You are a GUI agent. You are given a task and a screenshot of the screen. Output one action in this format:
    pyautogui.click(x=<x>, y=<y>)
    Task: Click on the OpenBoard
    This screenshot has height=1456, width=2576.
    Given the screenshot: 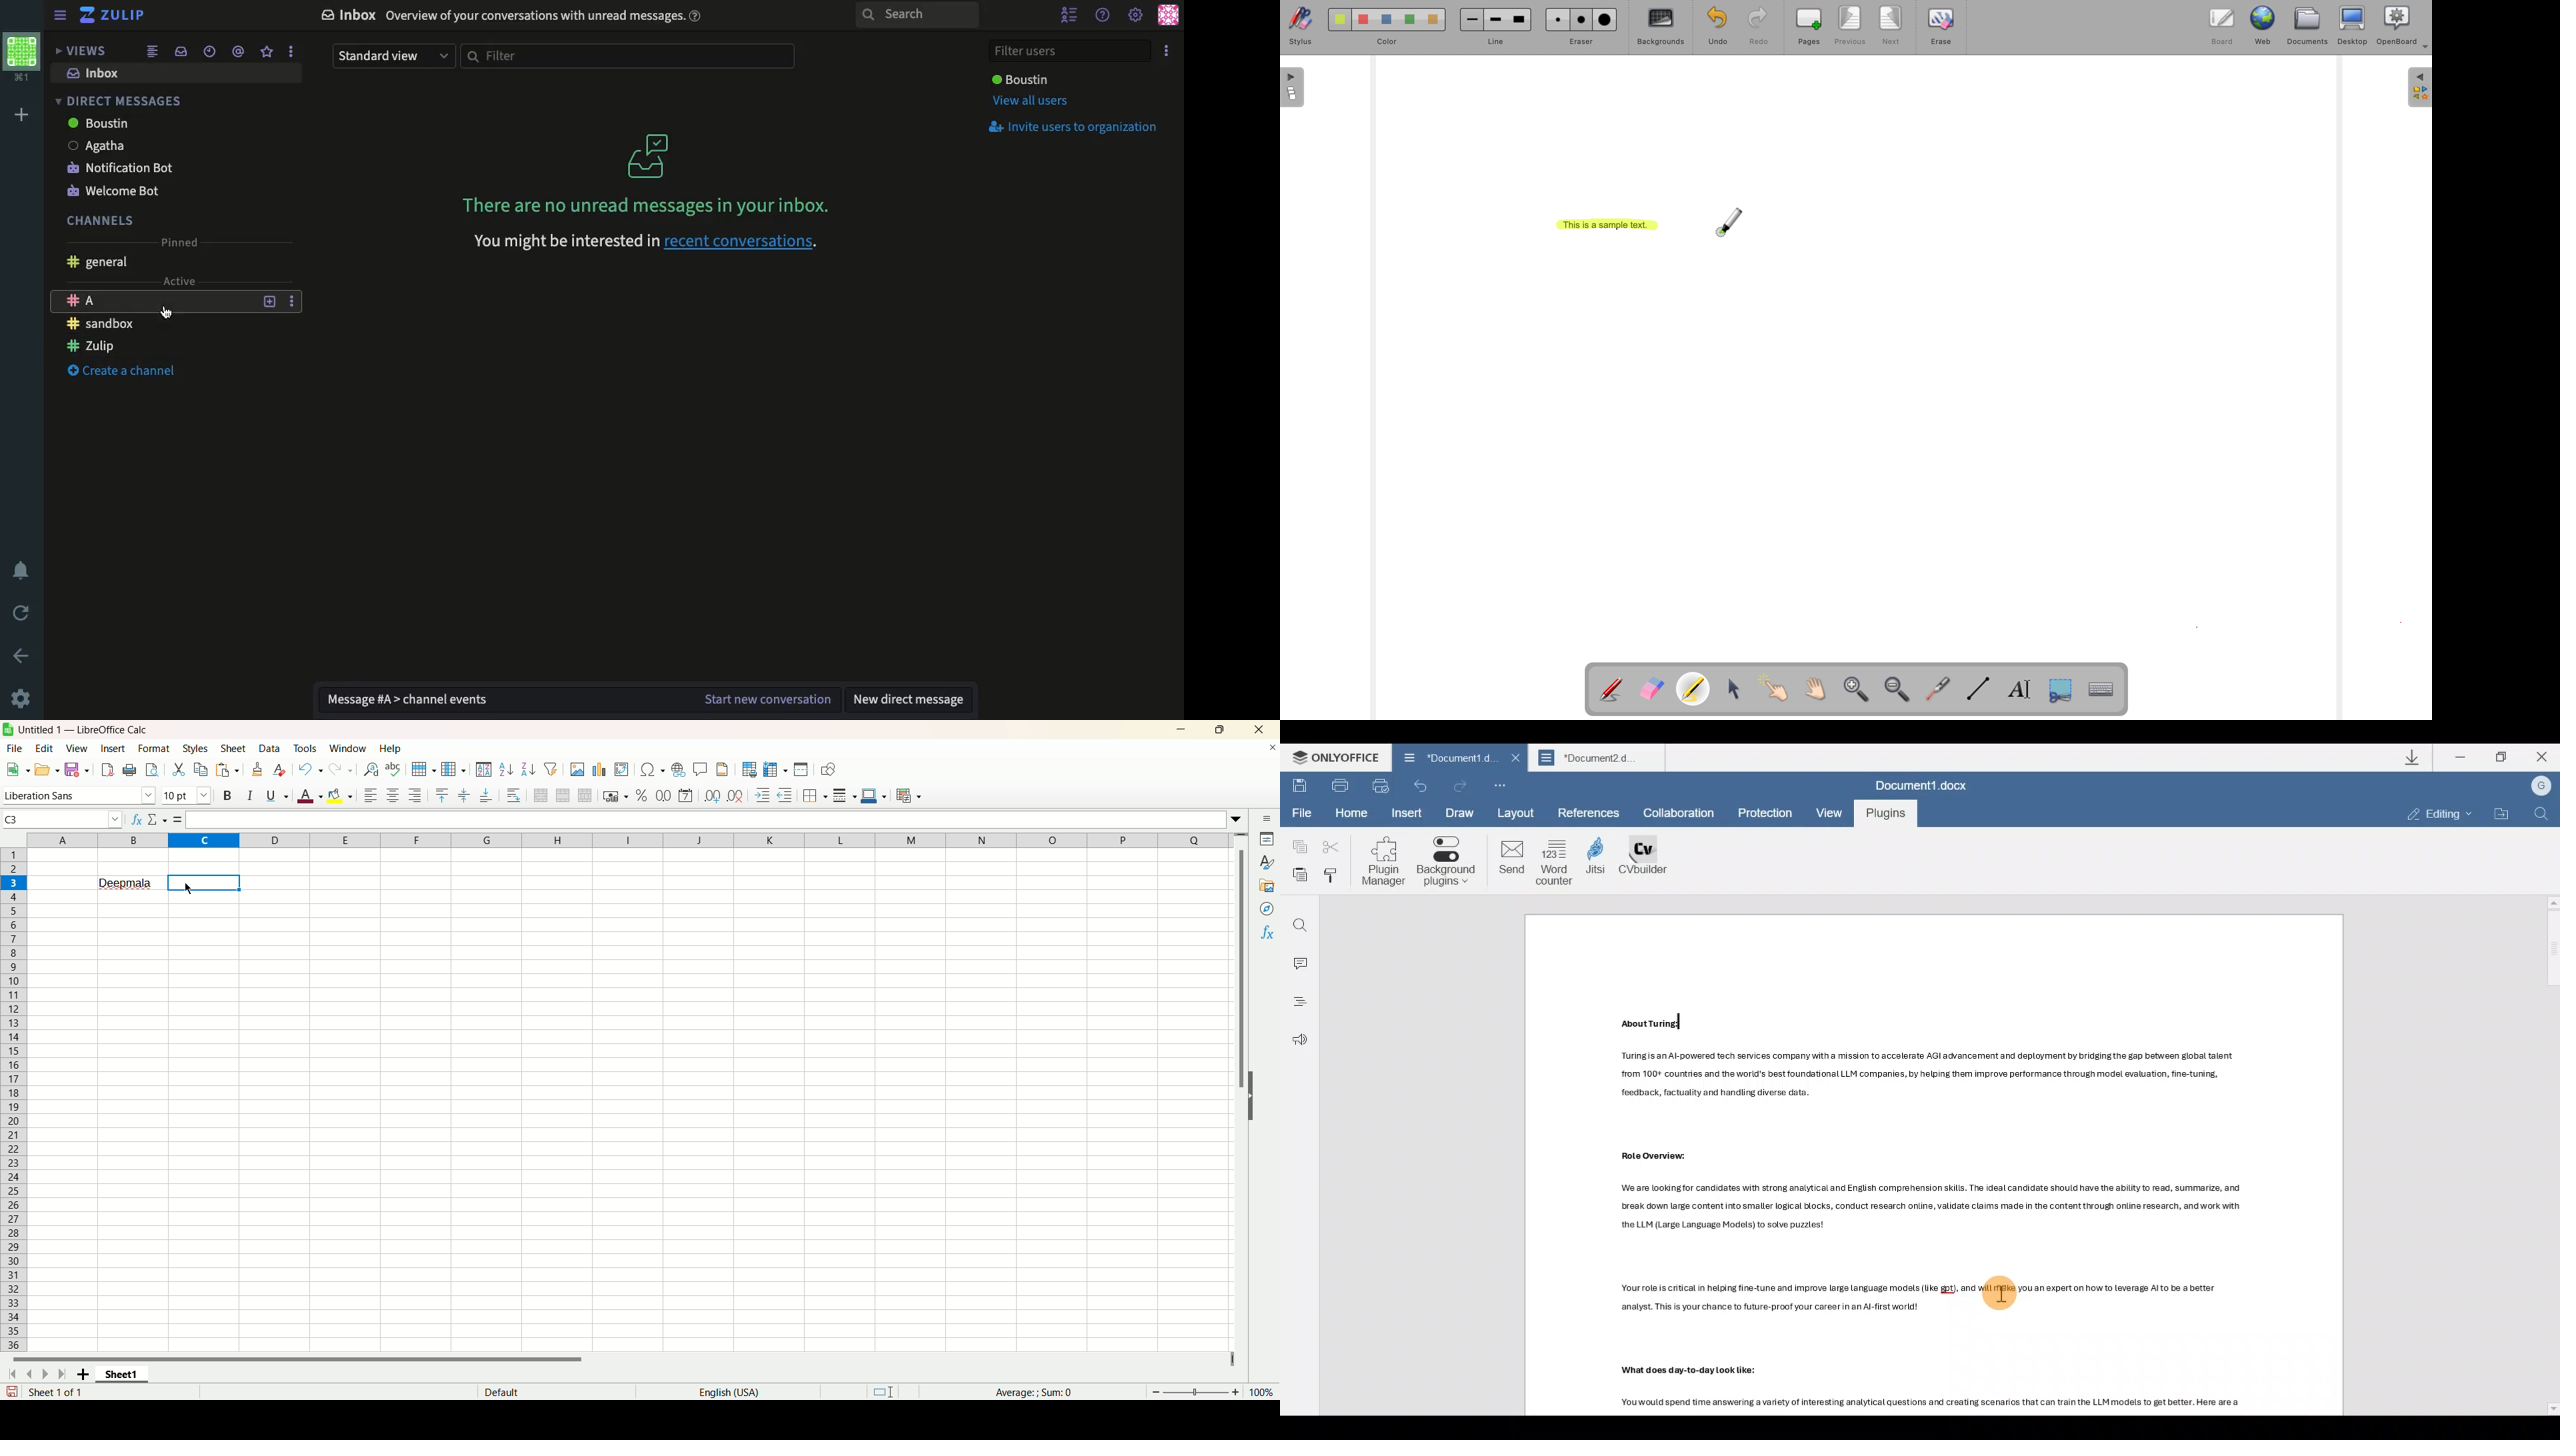 What is the action you would take?
    pyautogui.click(x=2403, y=27)
    